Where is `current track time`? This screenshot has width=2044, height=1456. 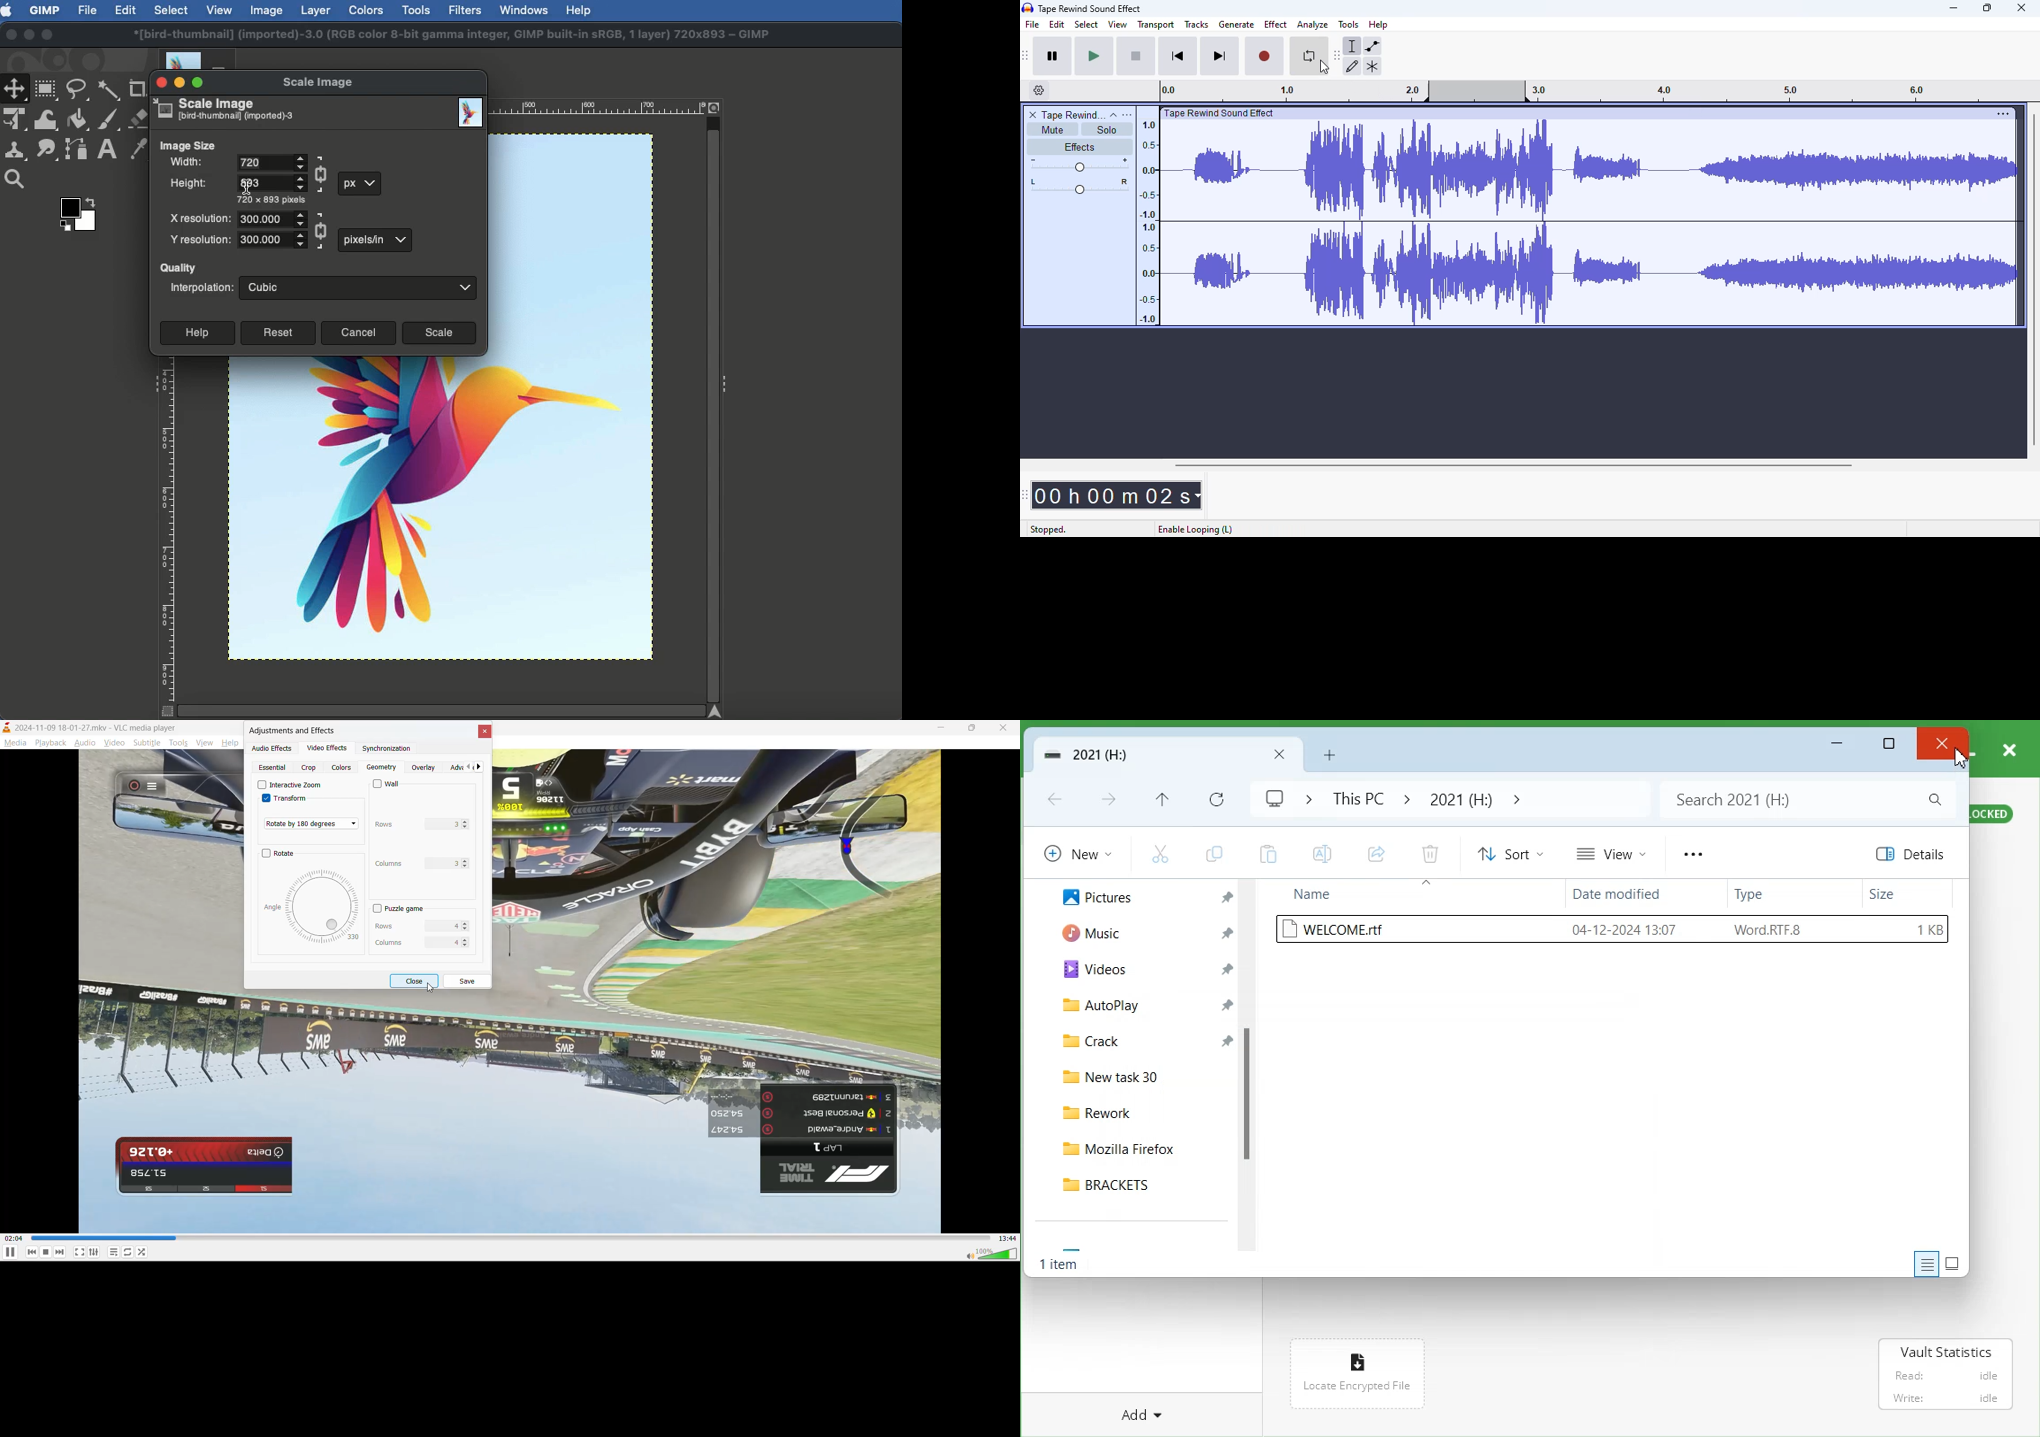
current track time is located at coordinates (12, 1238).